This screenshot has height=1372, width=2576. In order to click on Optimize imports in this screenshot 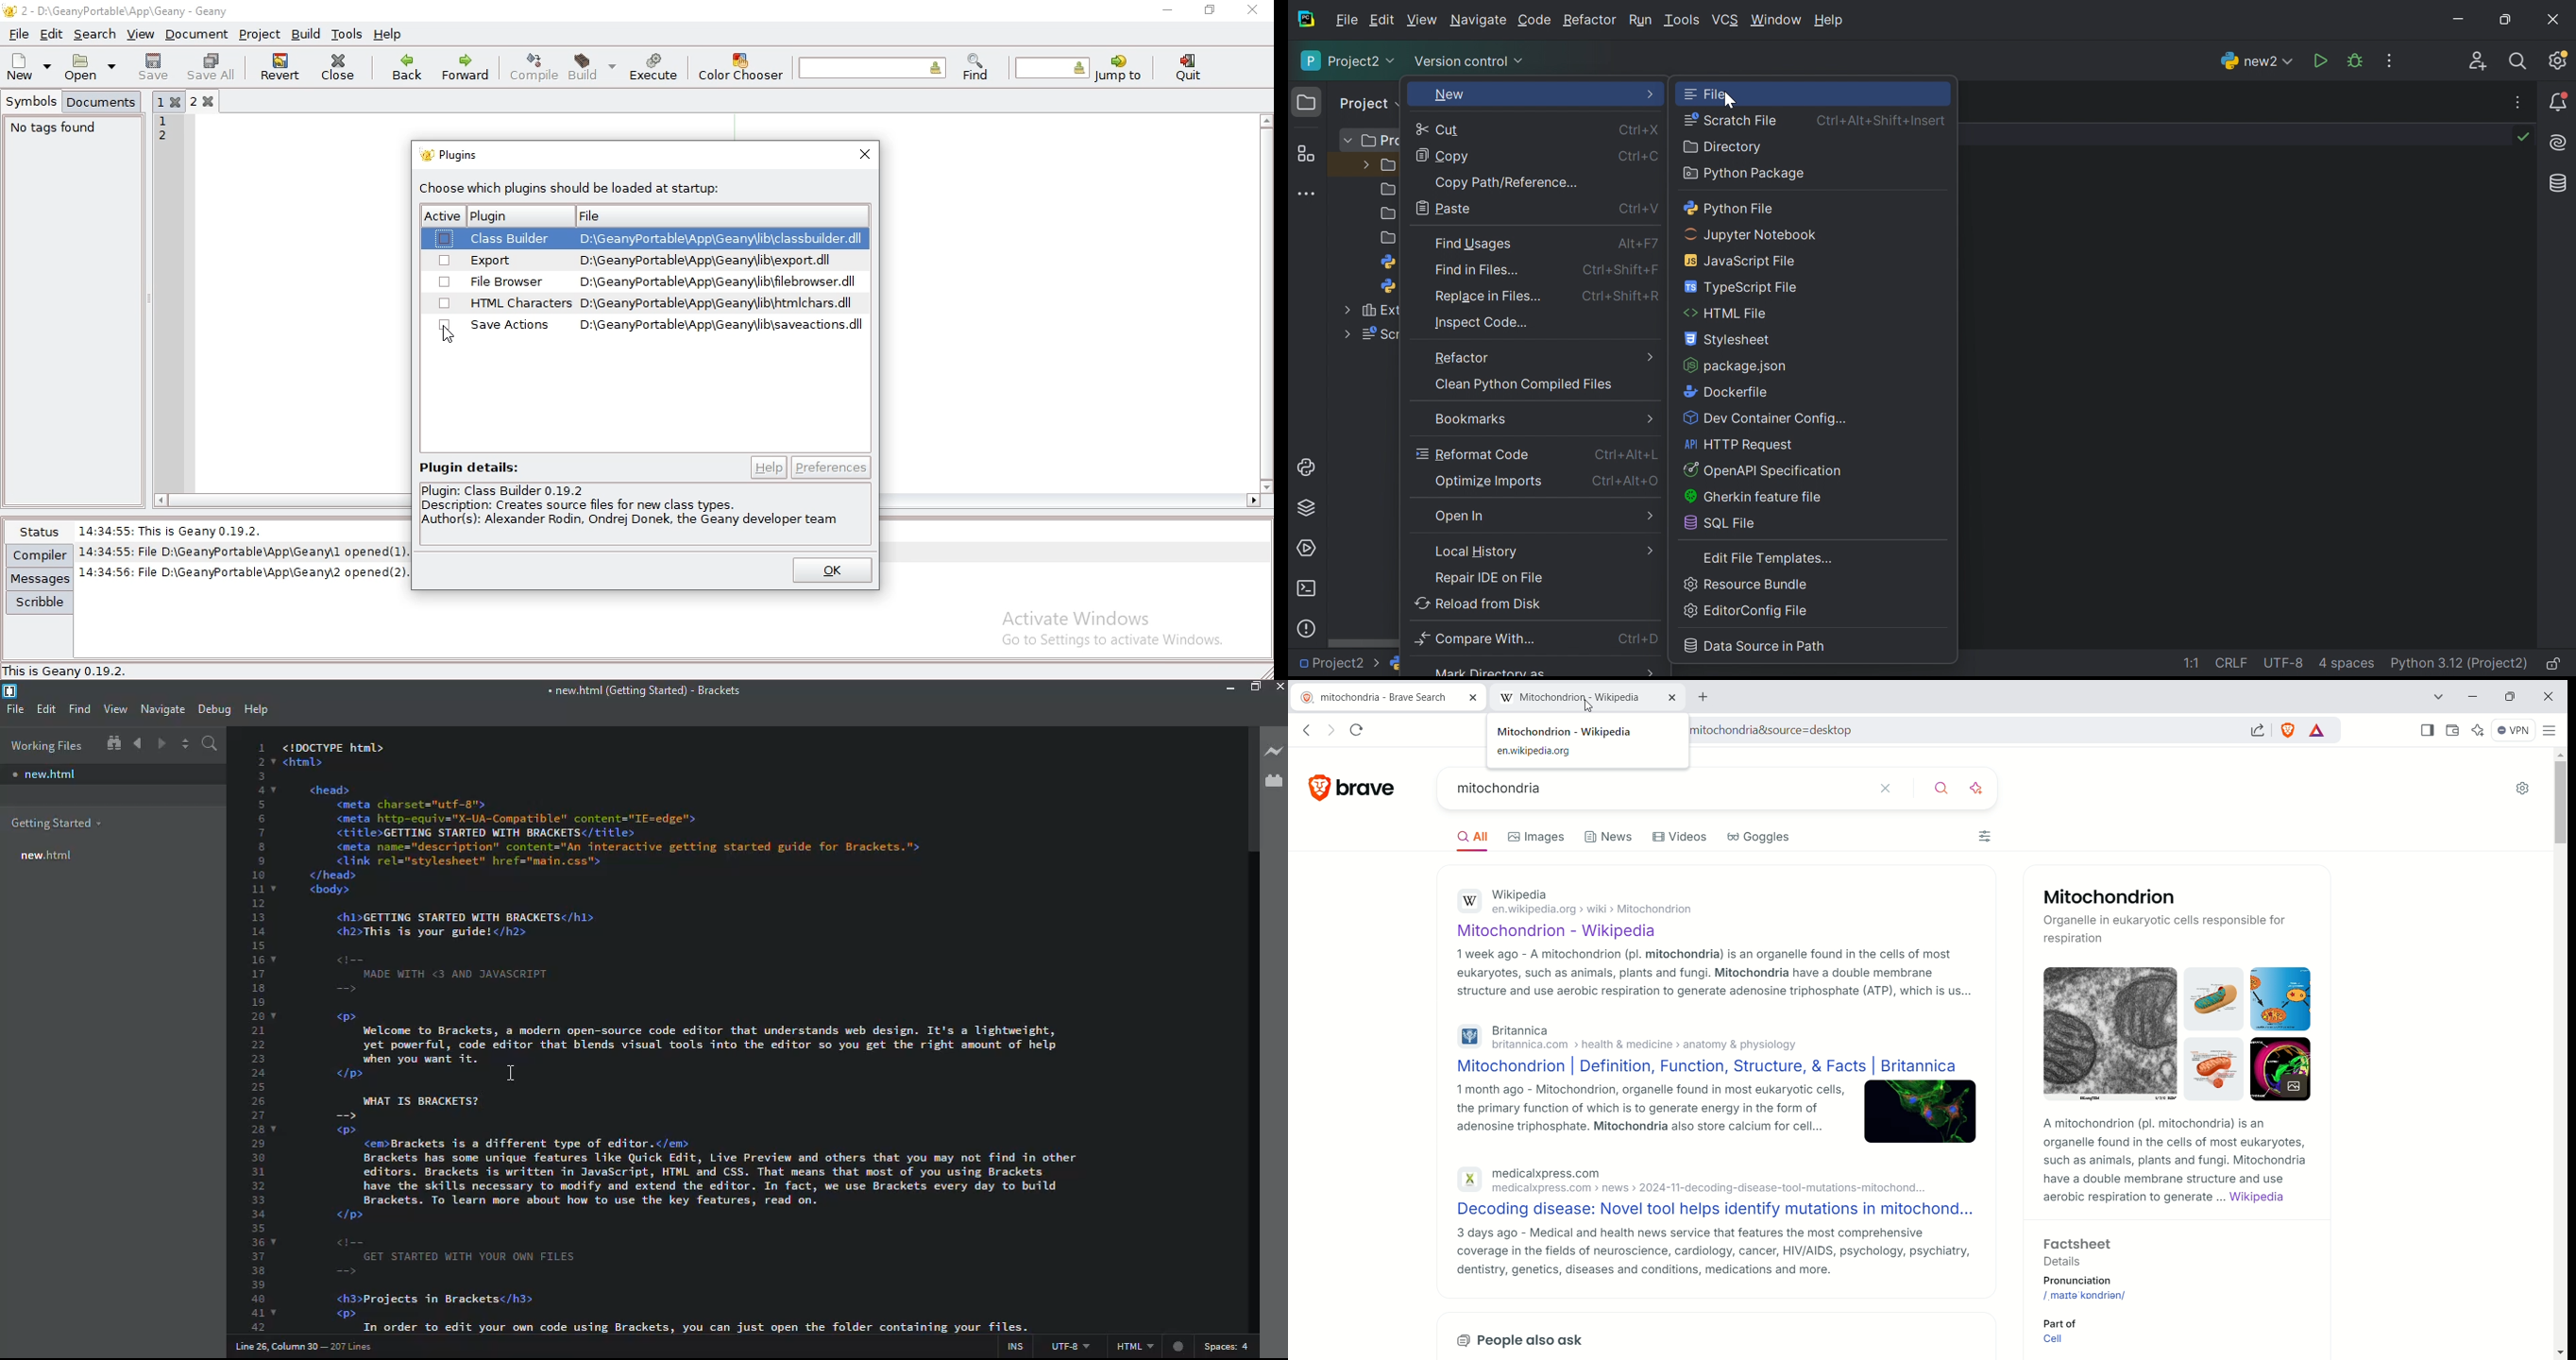, I will do `click(1490, 481)`.